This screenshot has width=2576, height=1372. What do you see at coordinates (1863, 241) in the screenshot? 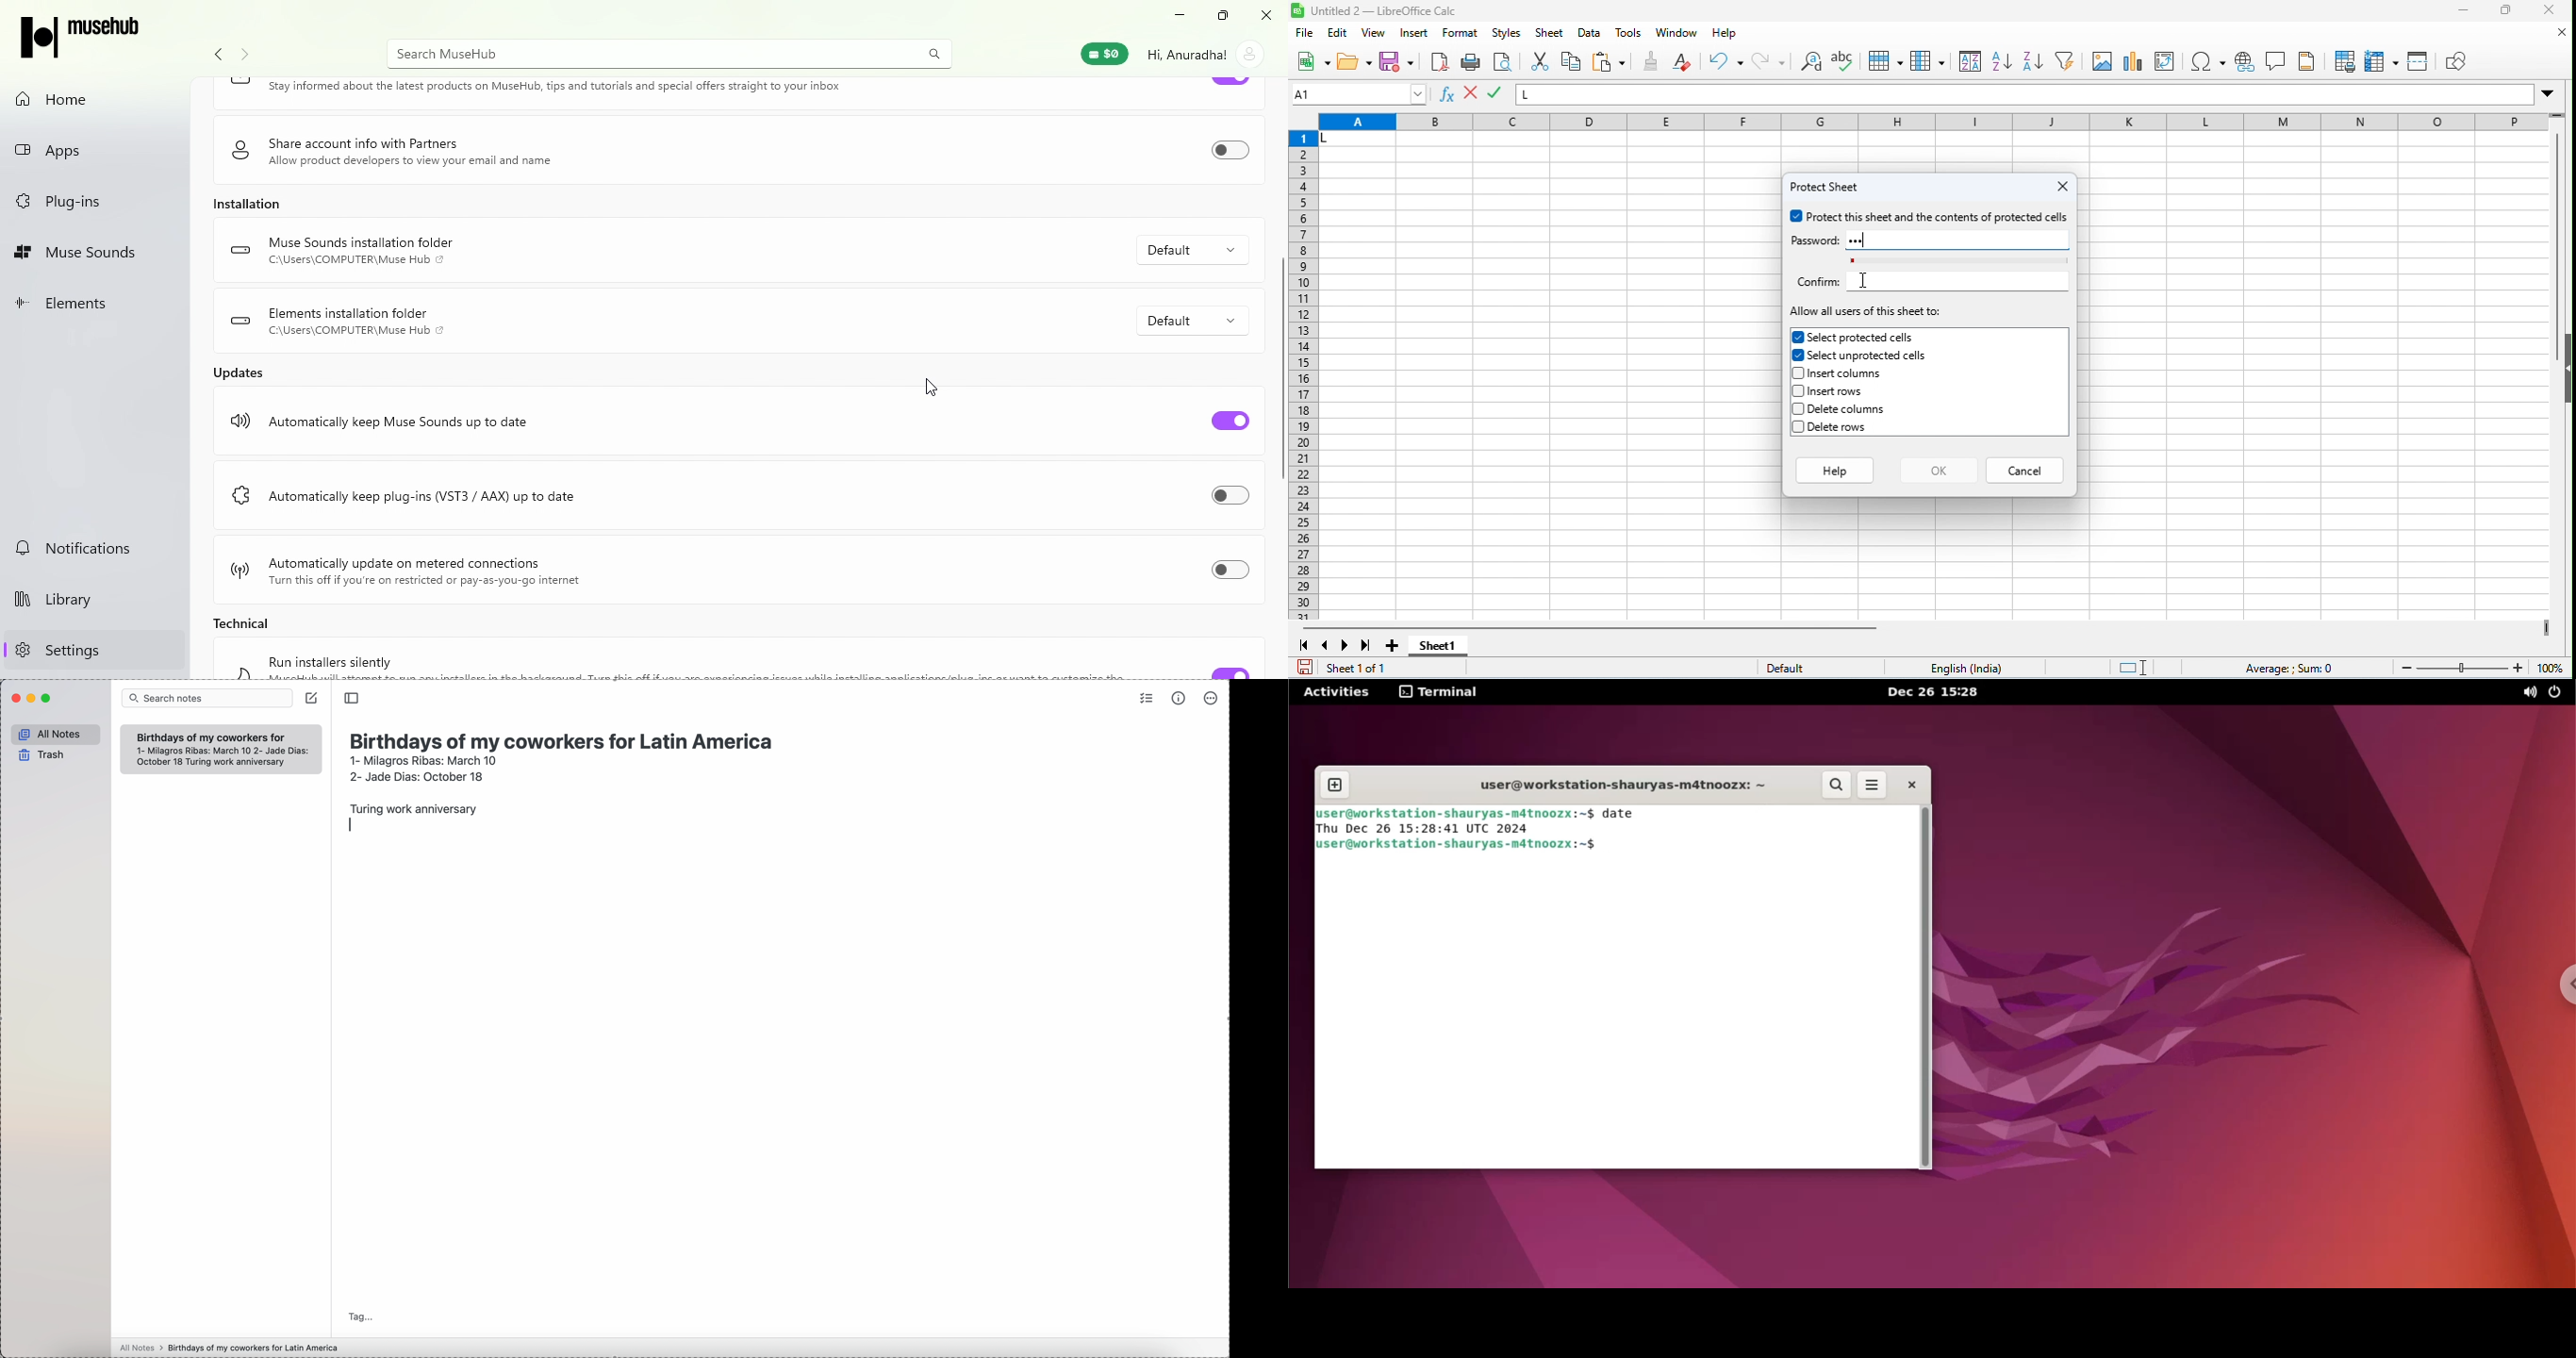
I see `password typed` at bounding box center [1863, 241].